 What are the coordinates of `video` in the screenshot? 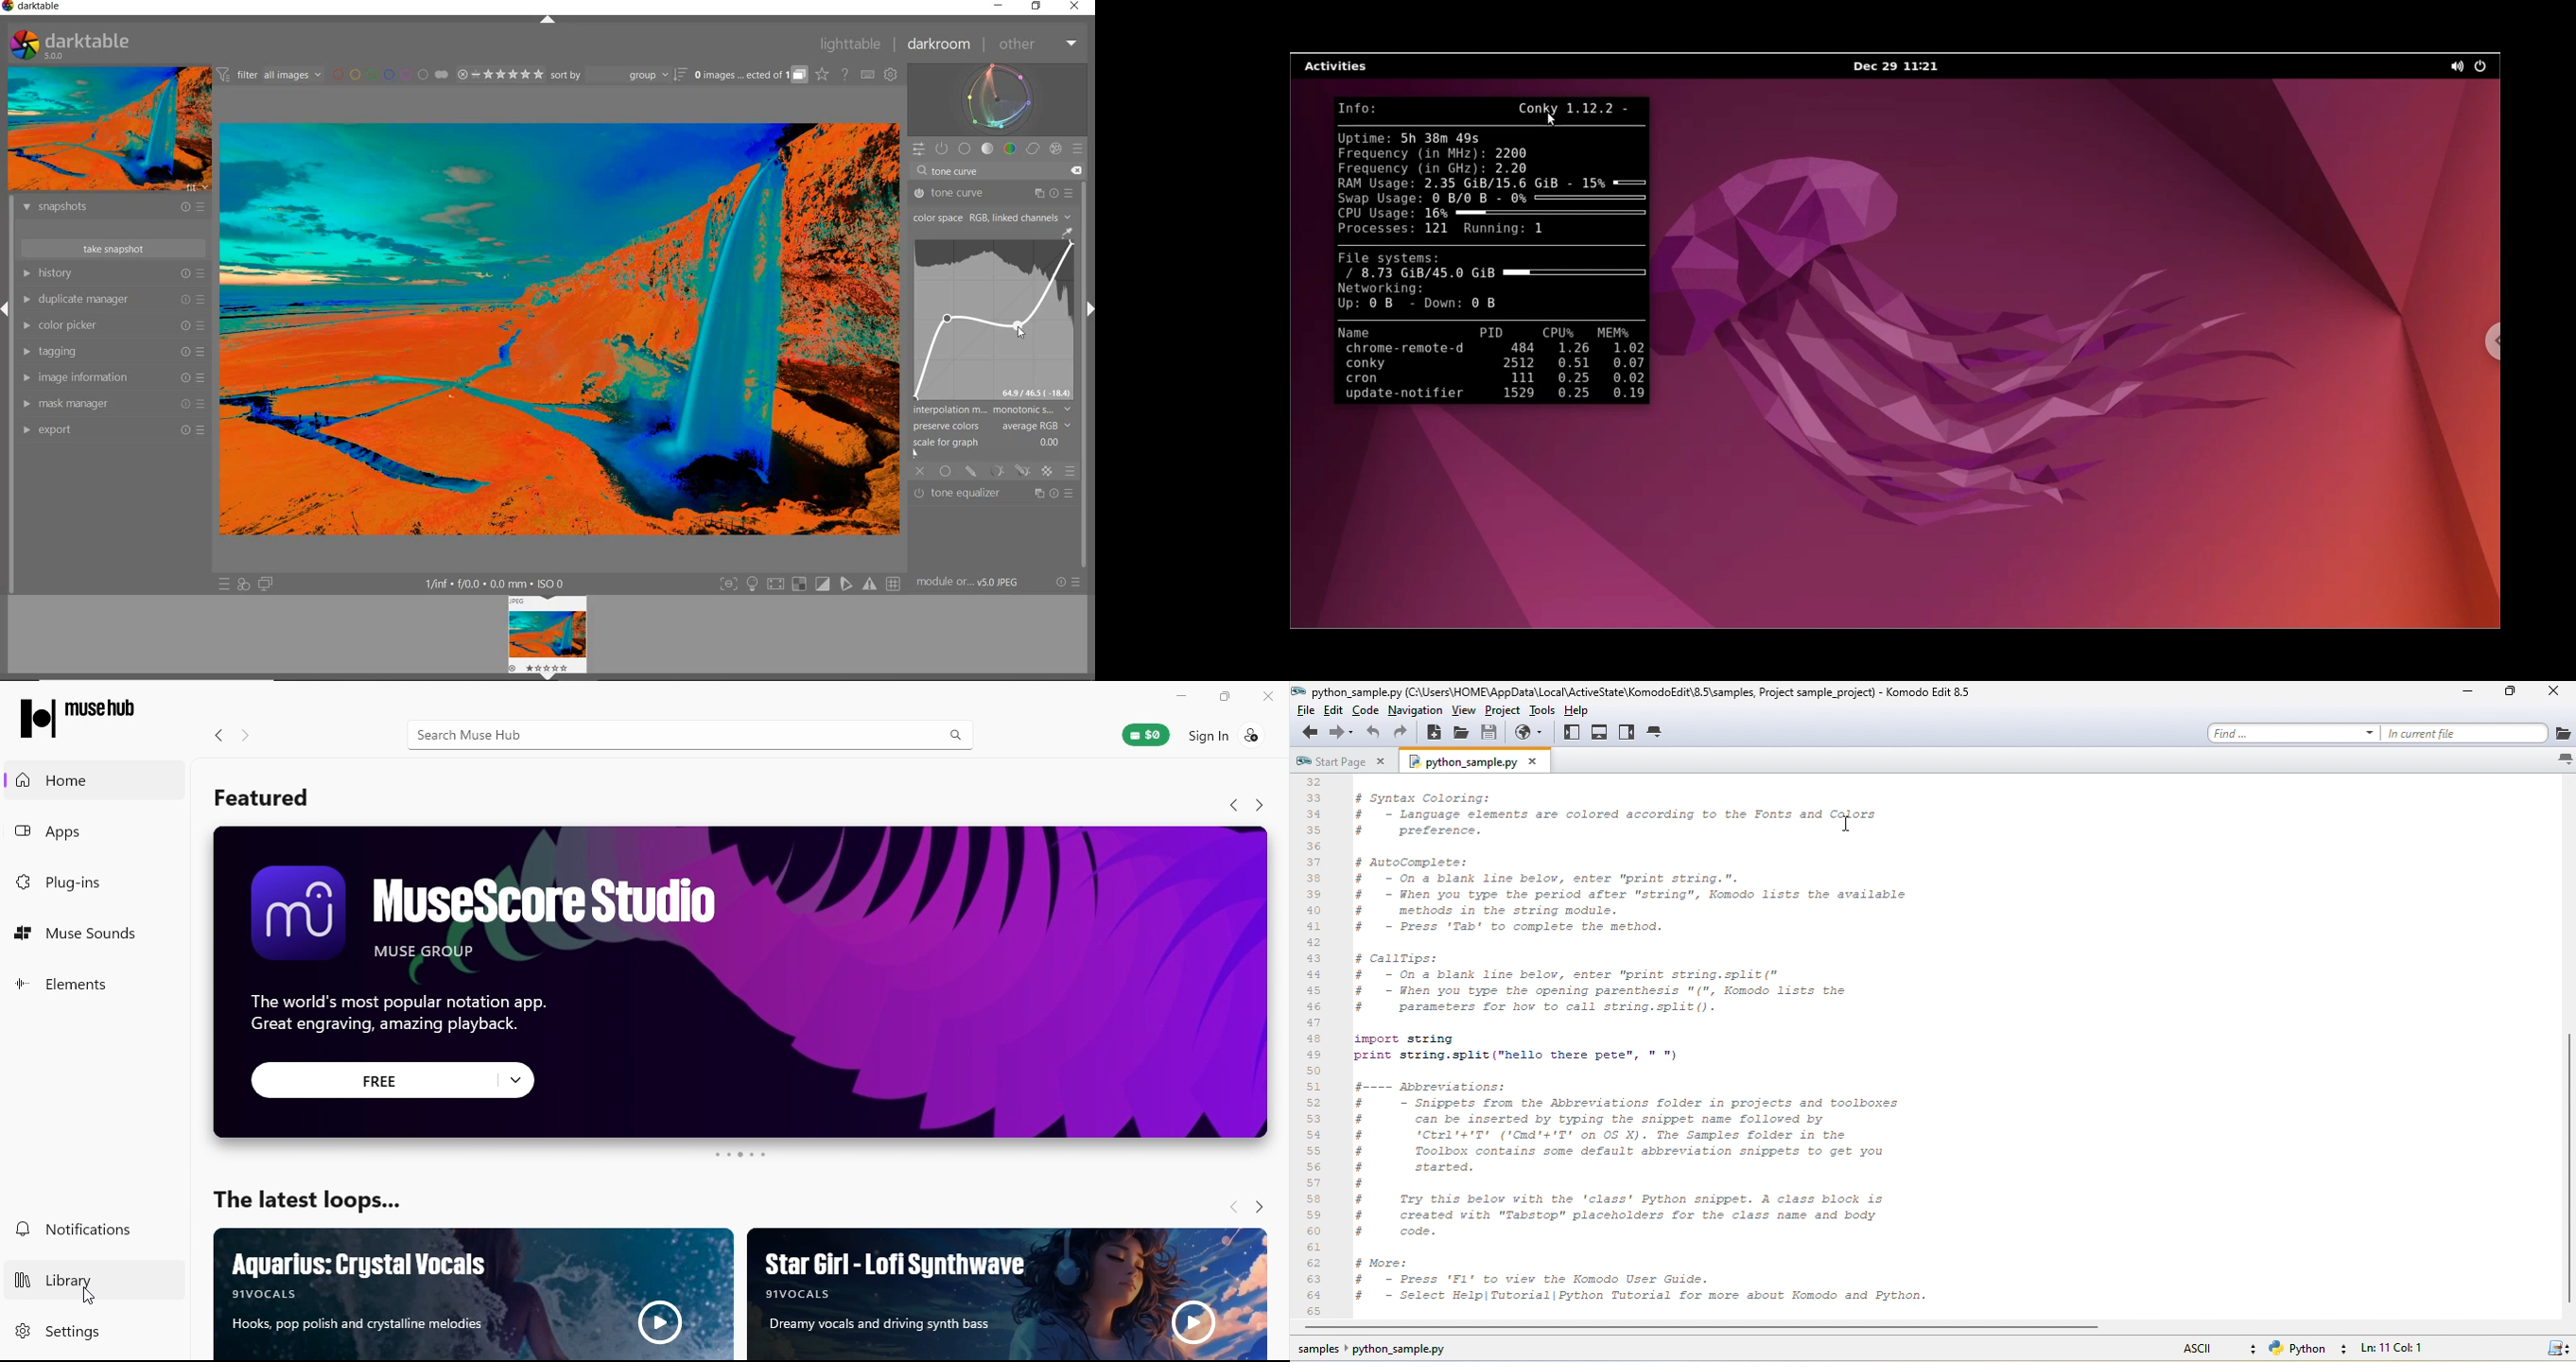 It's located at (561, 328).